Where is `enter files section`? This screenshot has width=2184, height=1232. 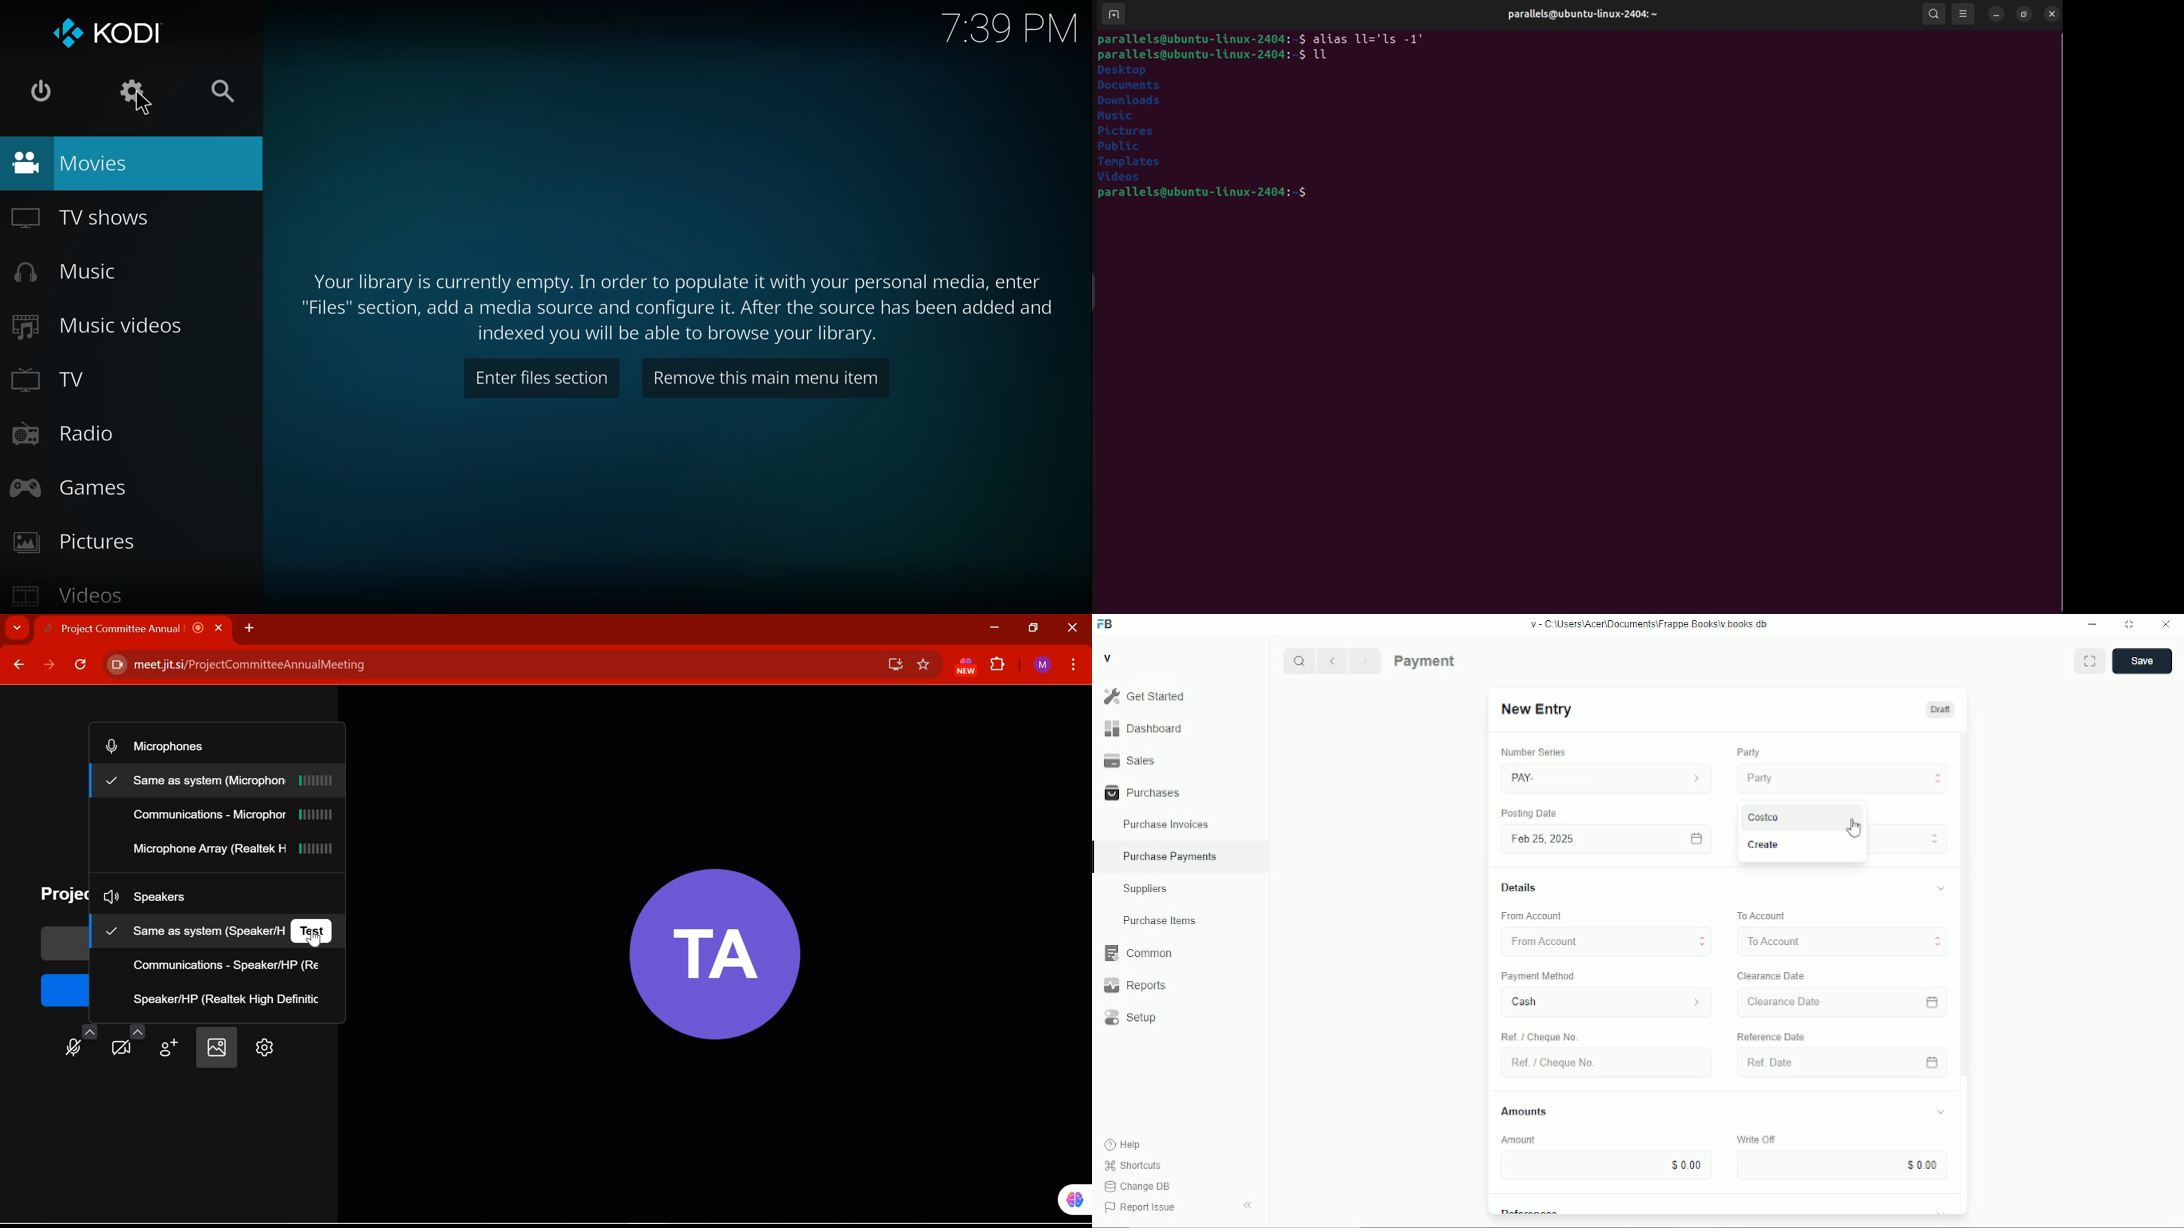 enter files section is located at coordinates (543, 380).